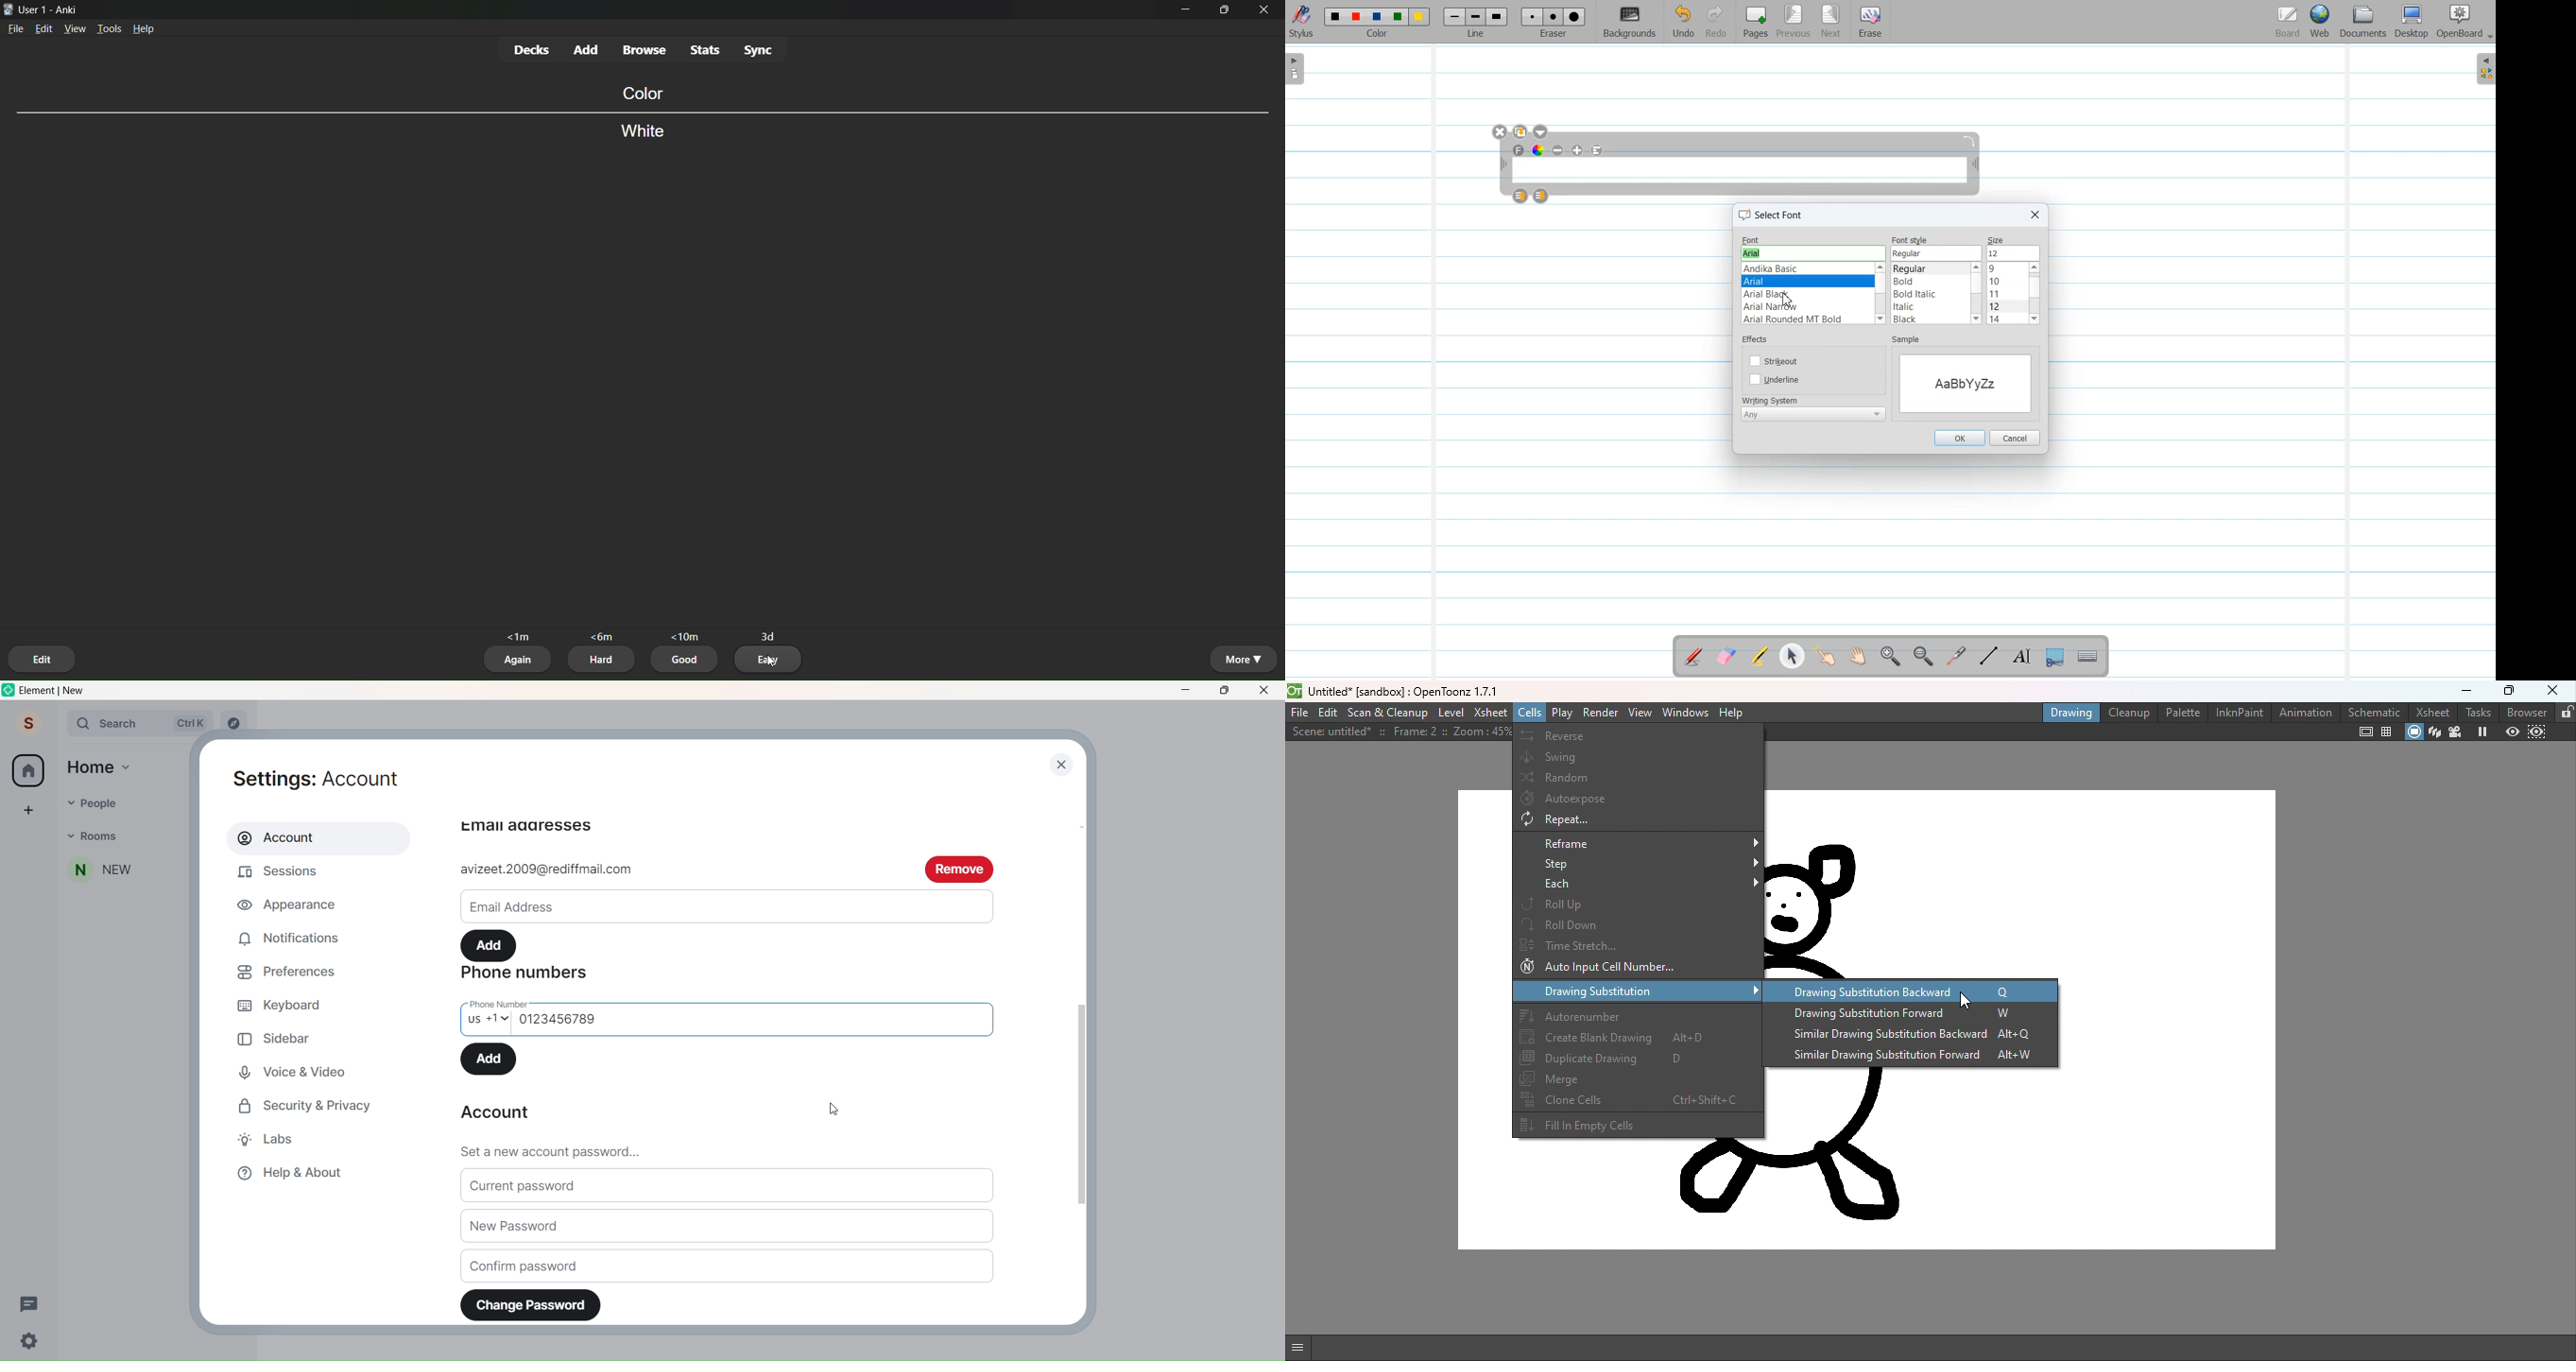 The image size is (2576, 1372). Describe the element at coordinates (769, 661) in the screenshot. I see `cursor` at that location.